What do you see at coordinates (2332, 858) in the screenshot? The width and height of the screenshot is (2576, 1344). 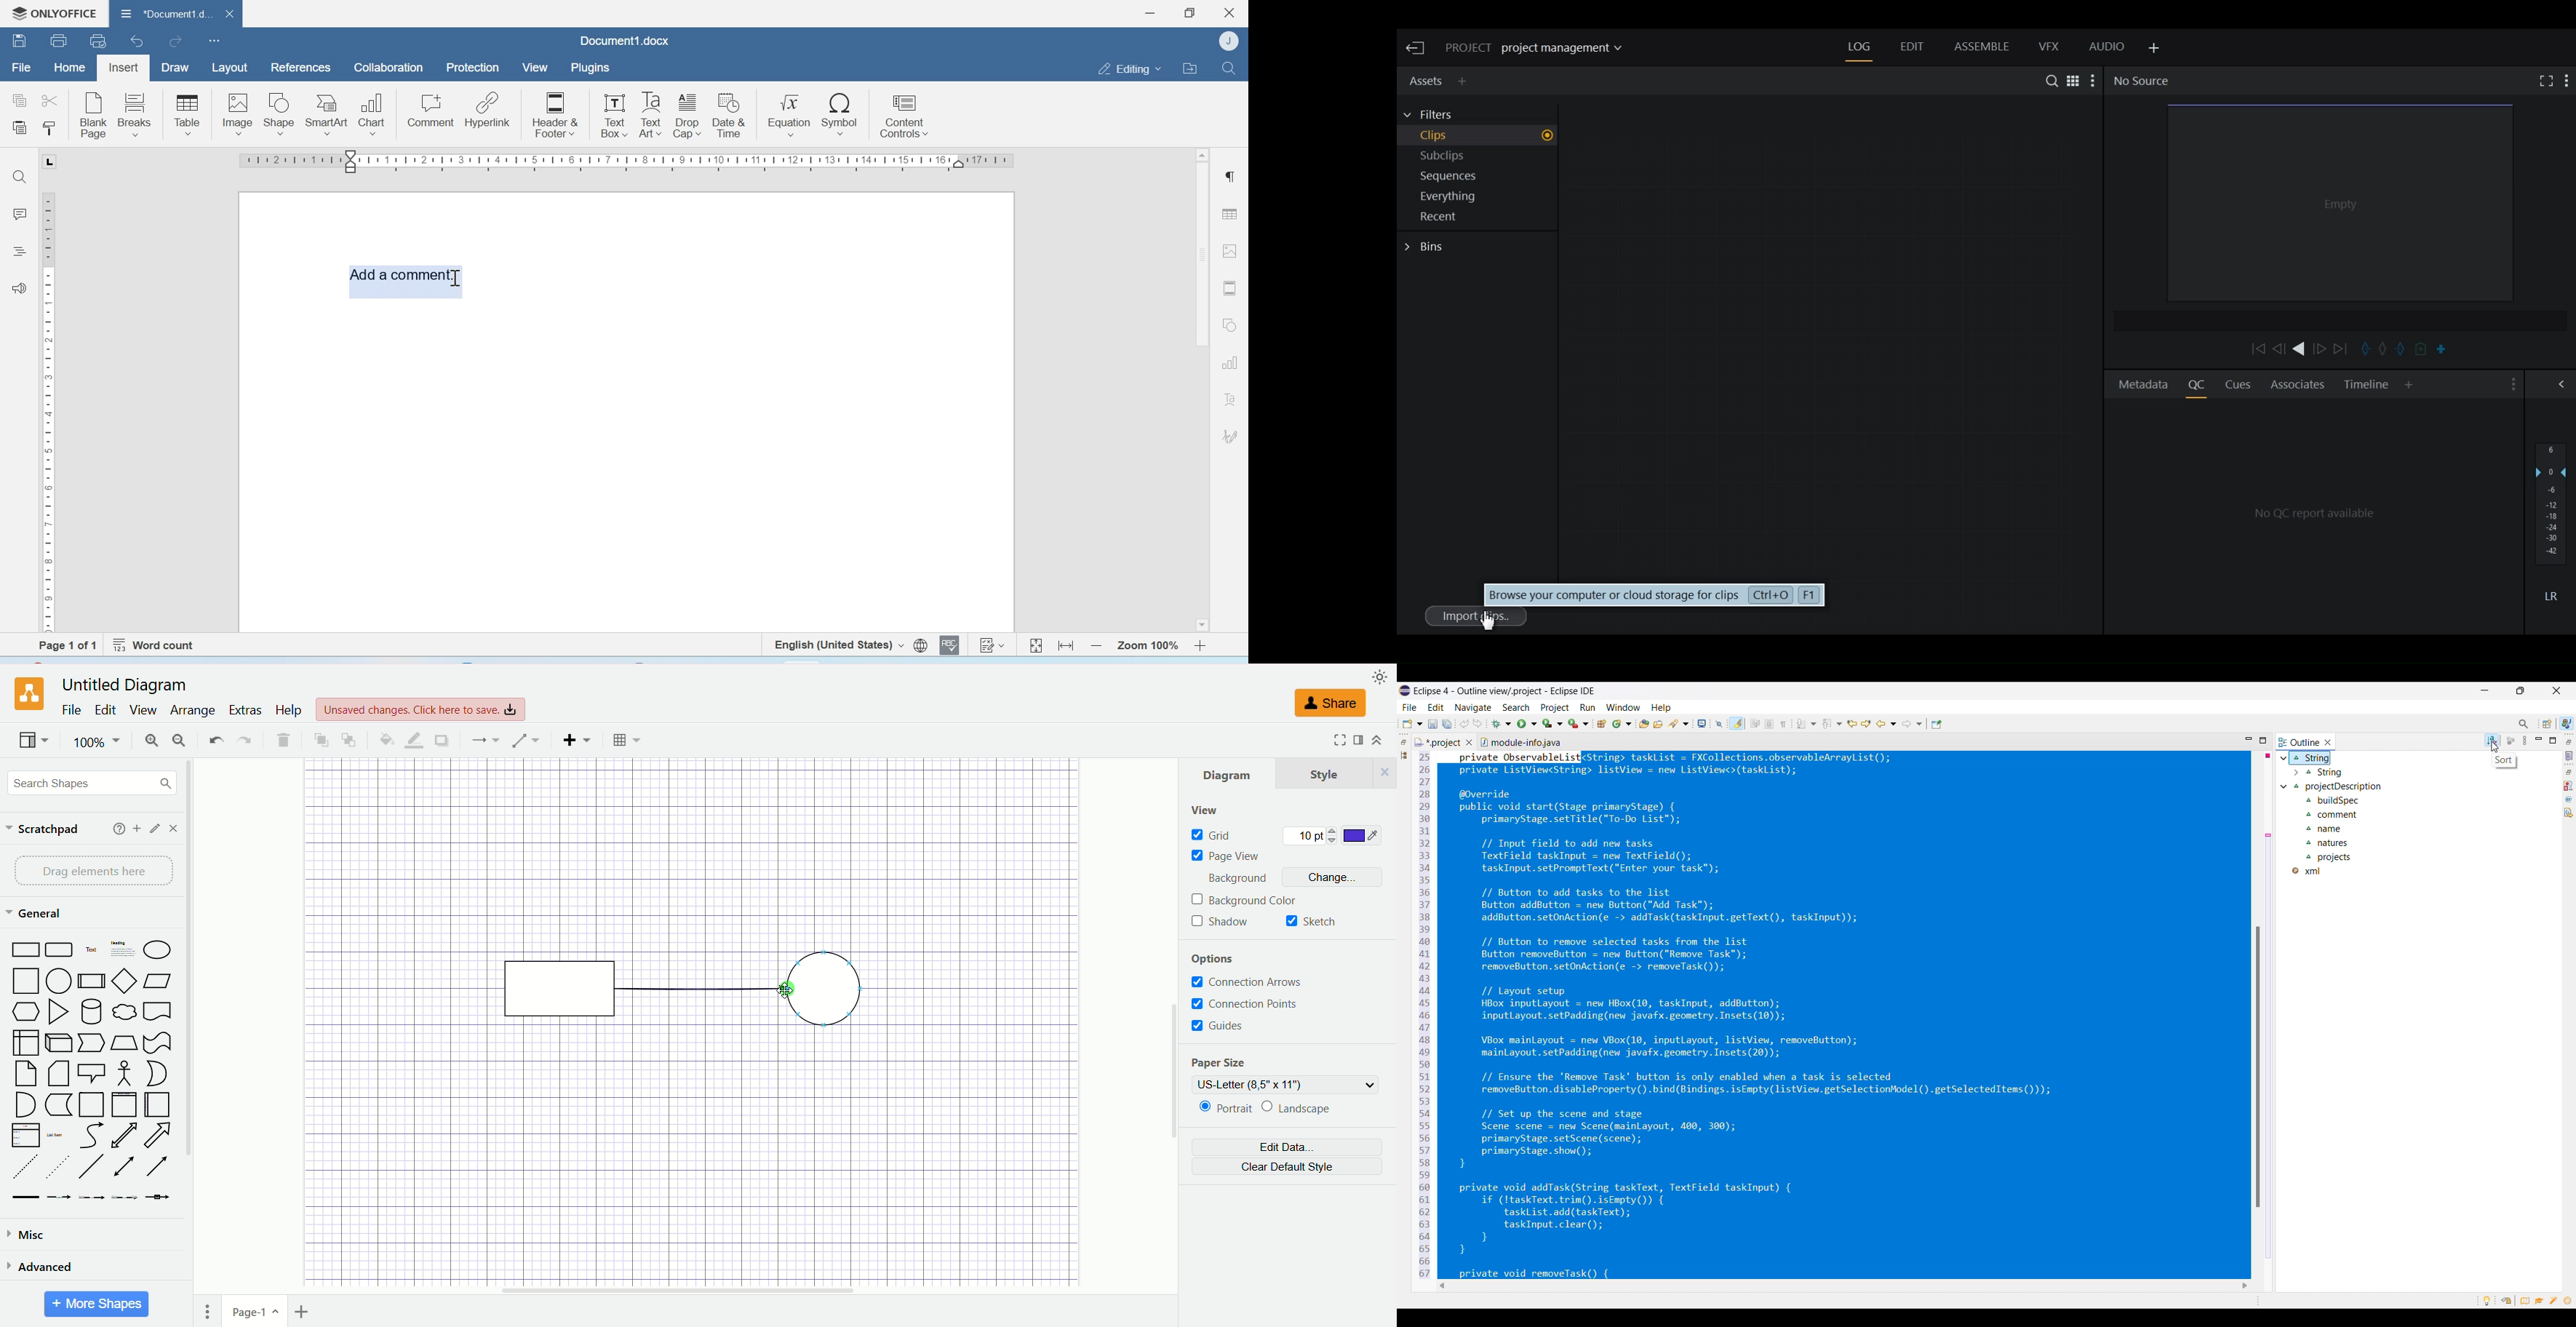 I see `projects` at bounding box center [2332, 858].